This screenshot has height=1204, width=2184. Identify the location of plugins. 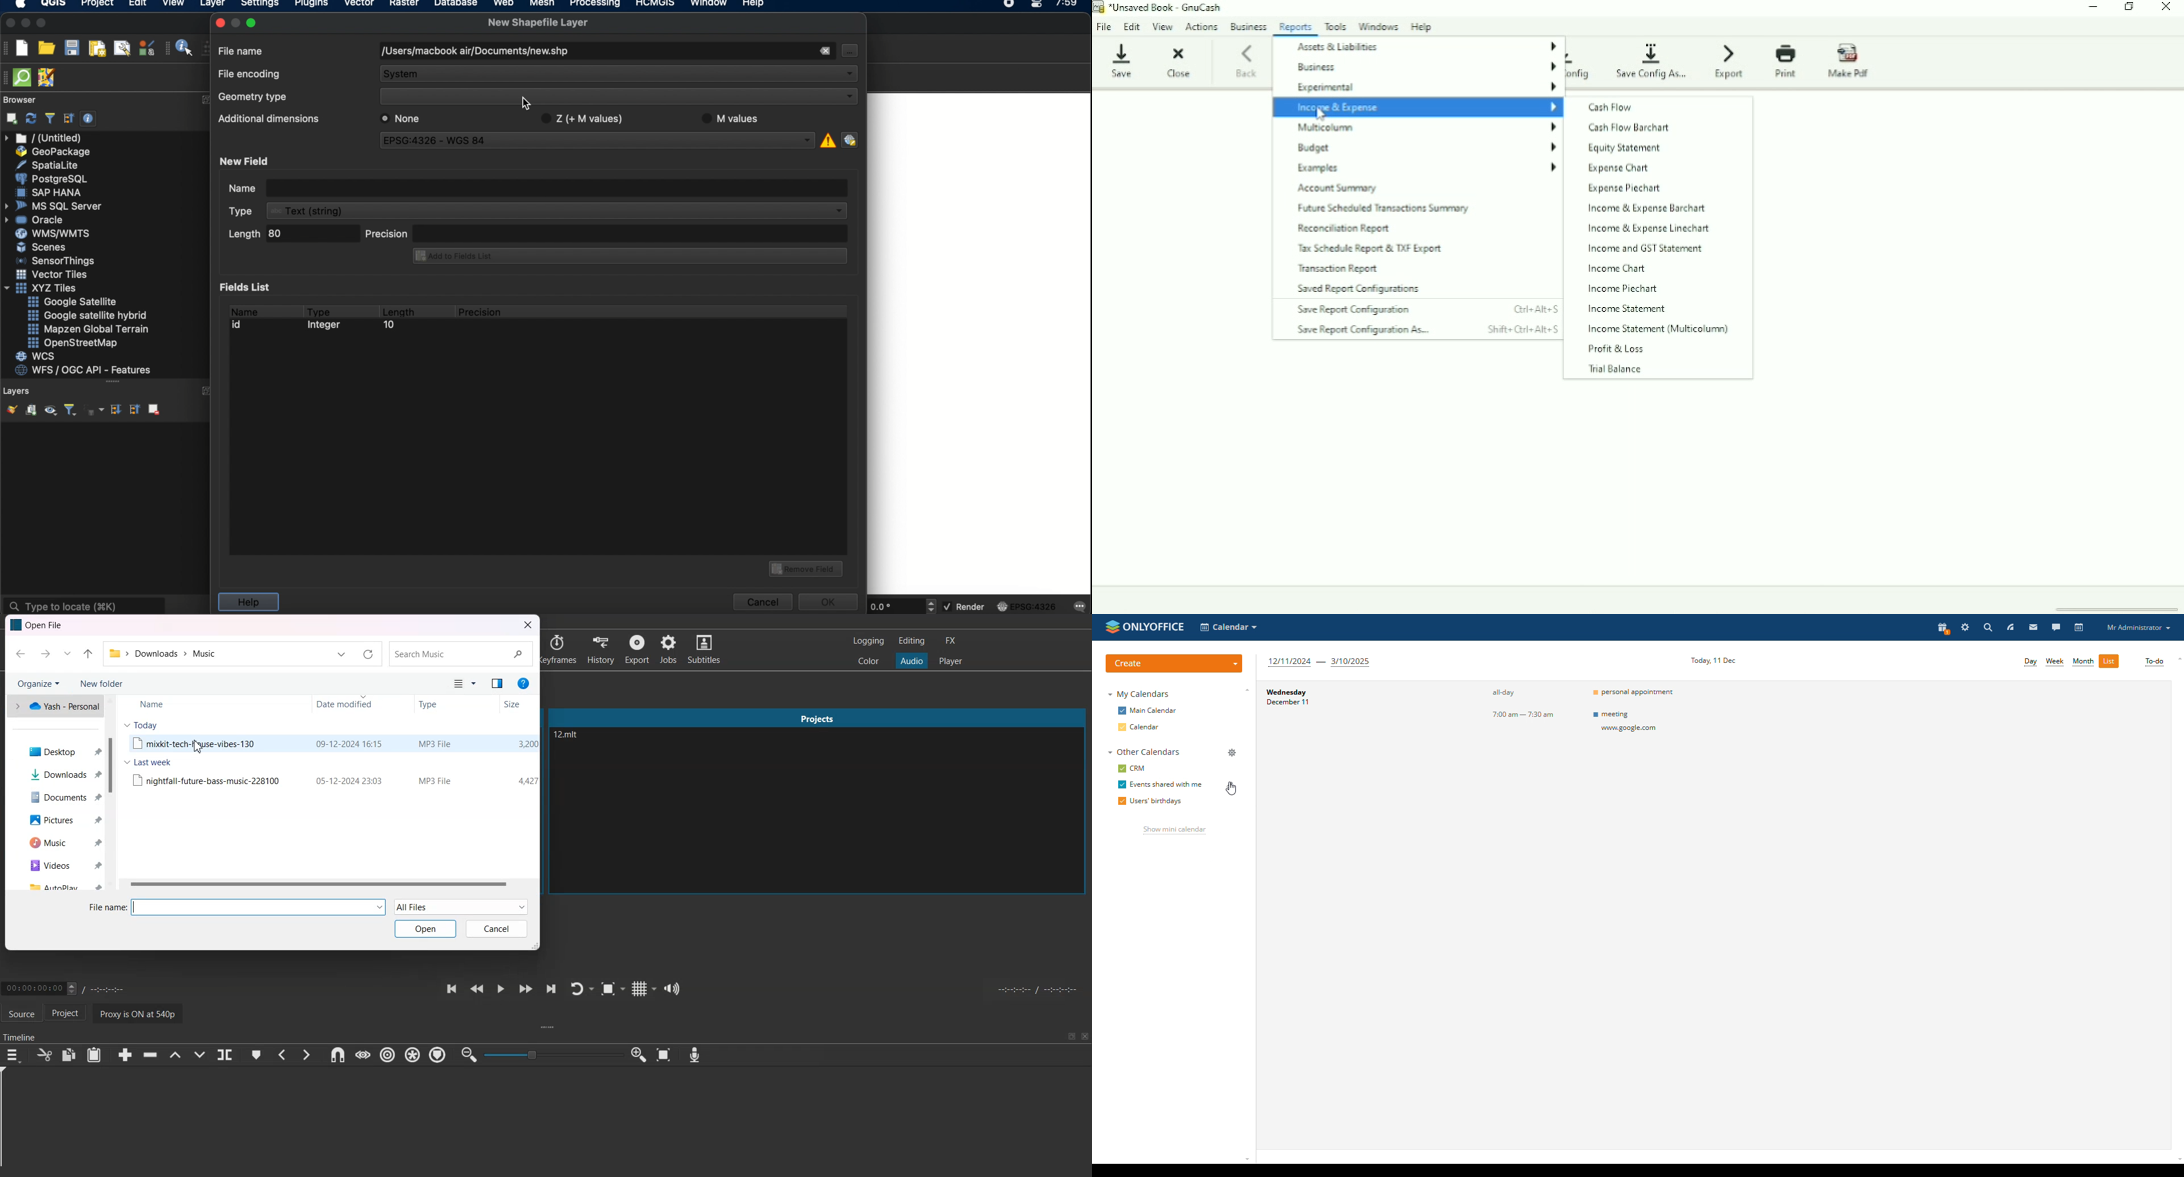
(312, 5).